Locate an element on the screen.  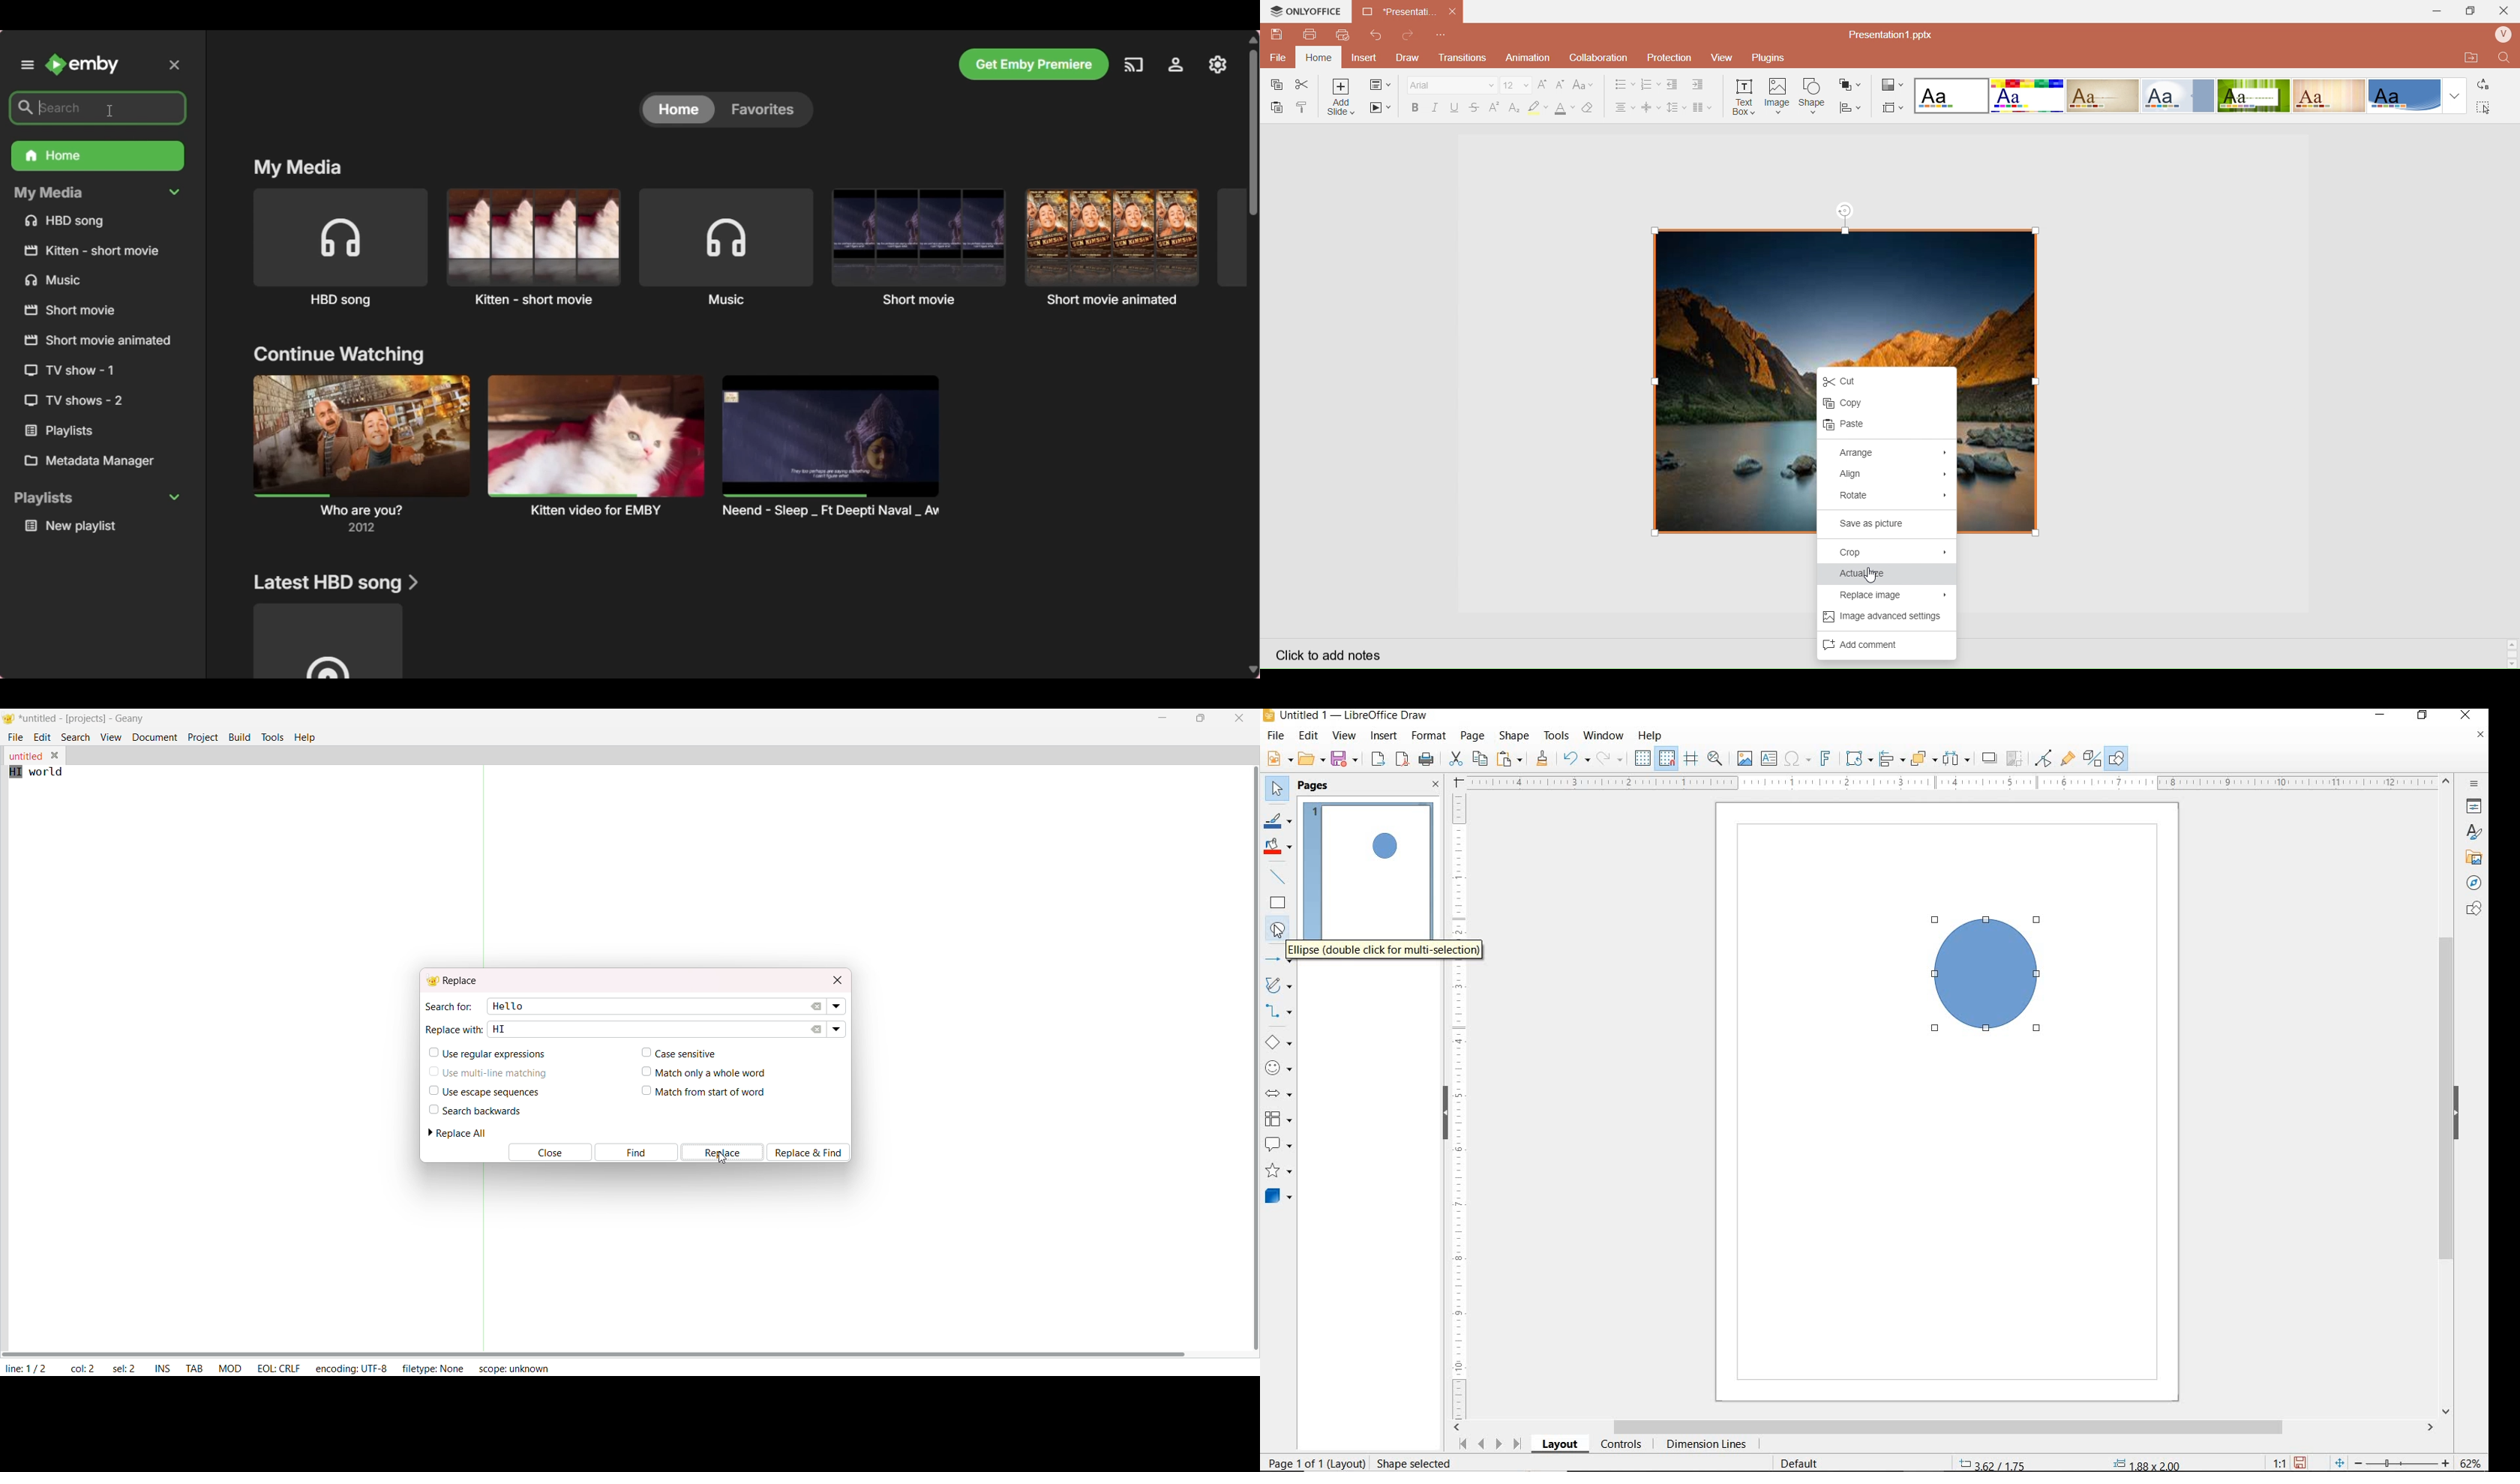
EXPORT is located at coordinates (1378, 760).